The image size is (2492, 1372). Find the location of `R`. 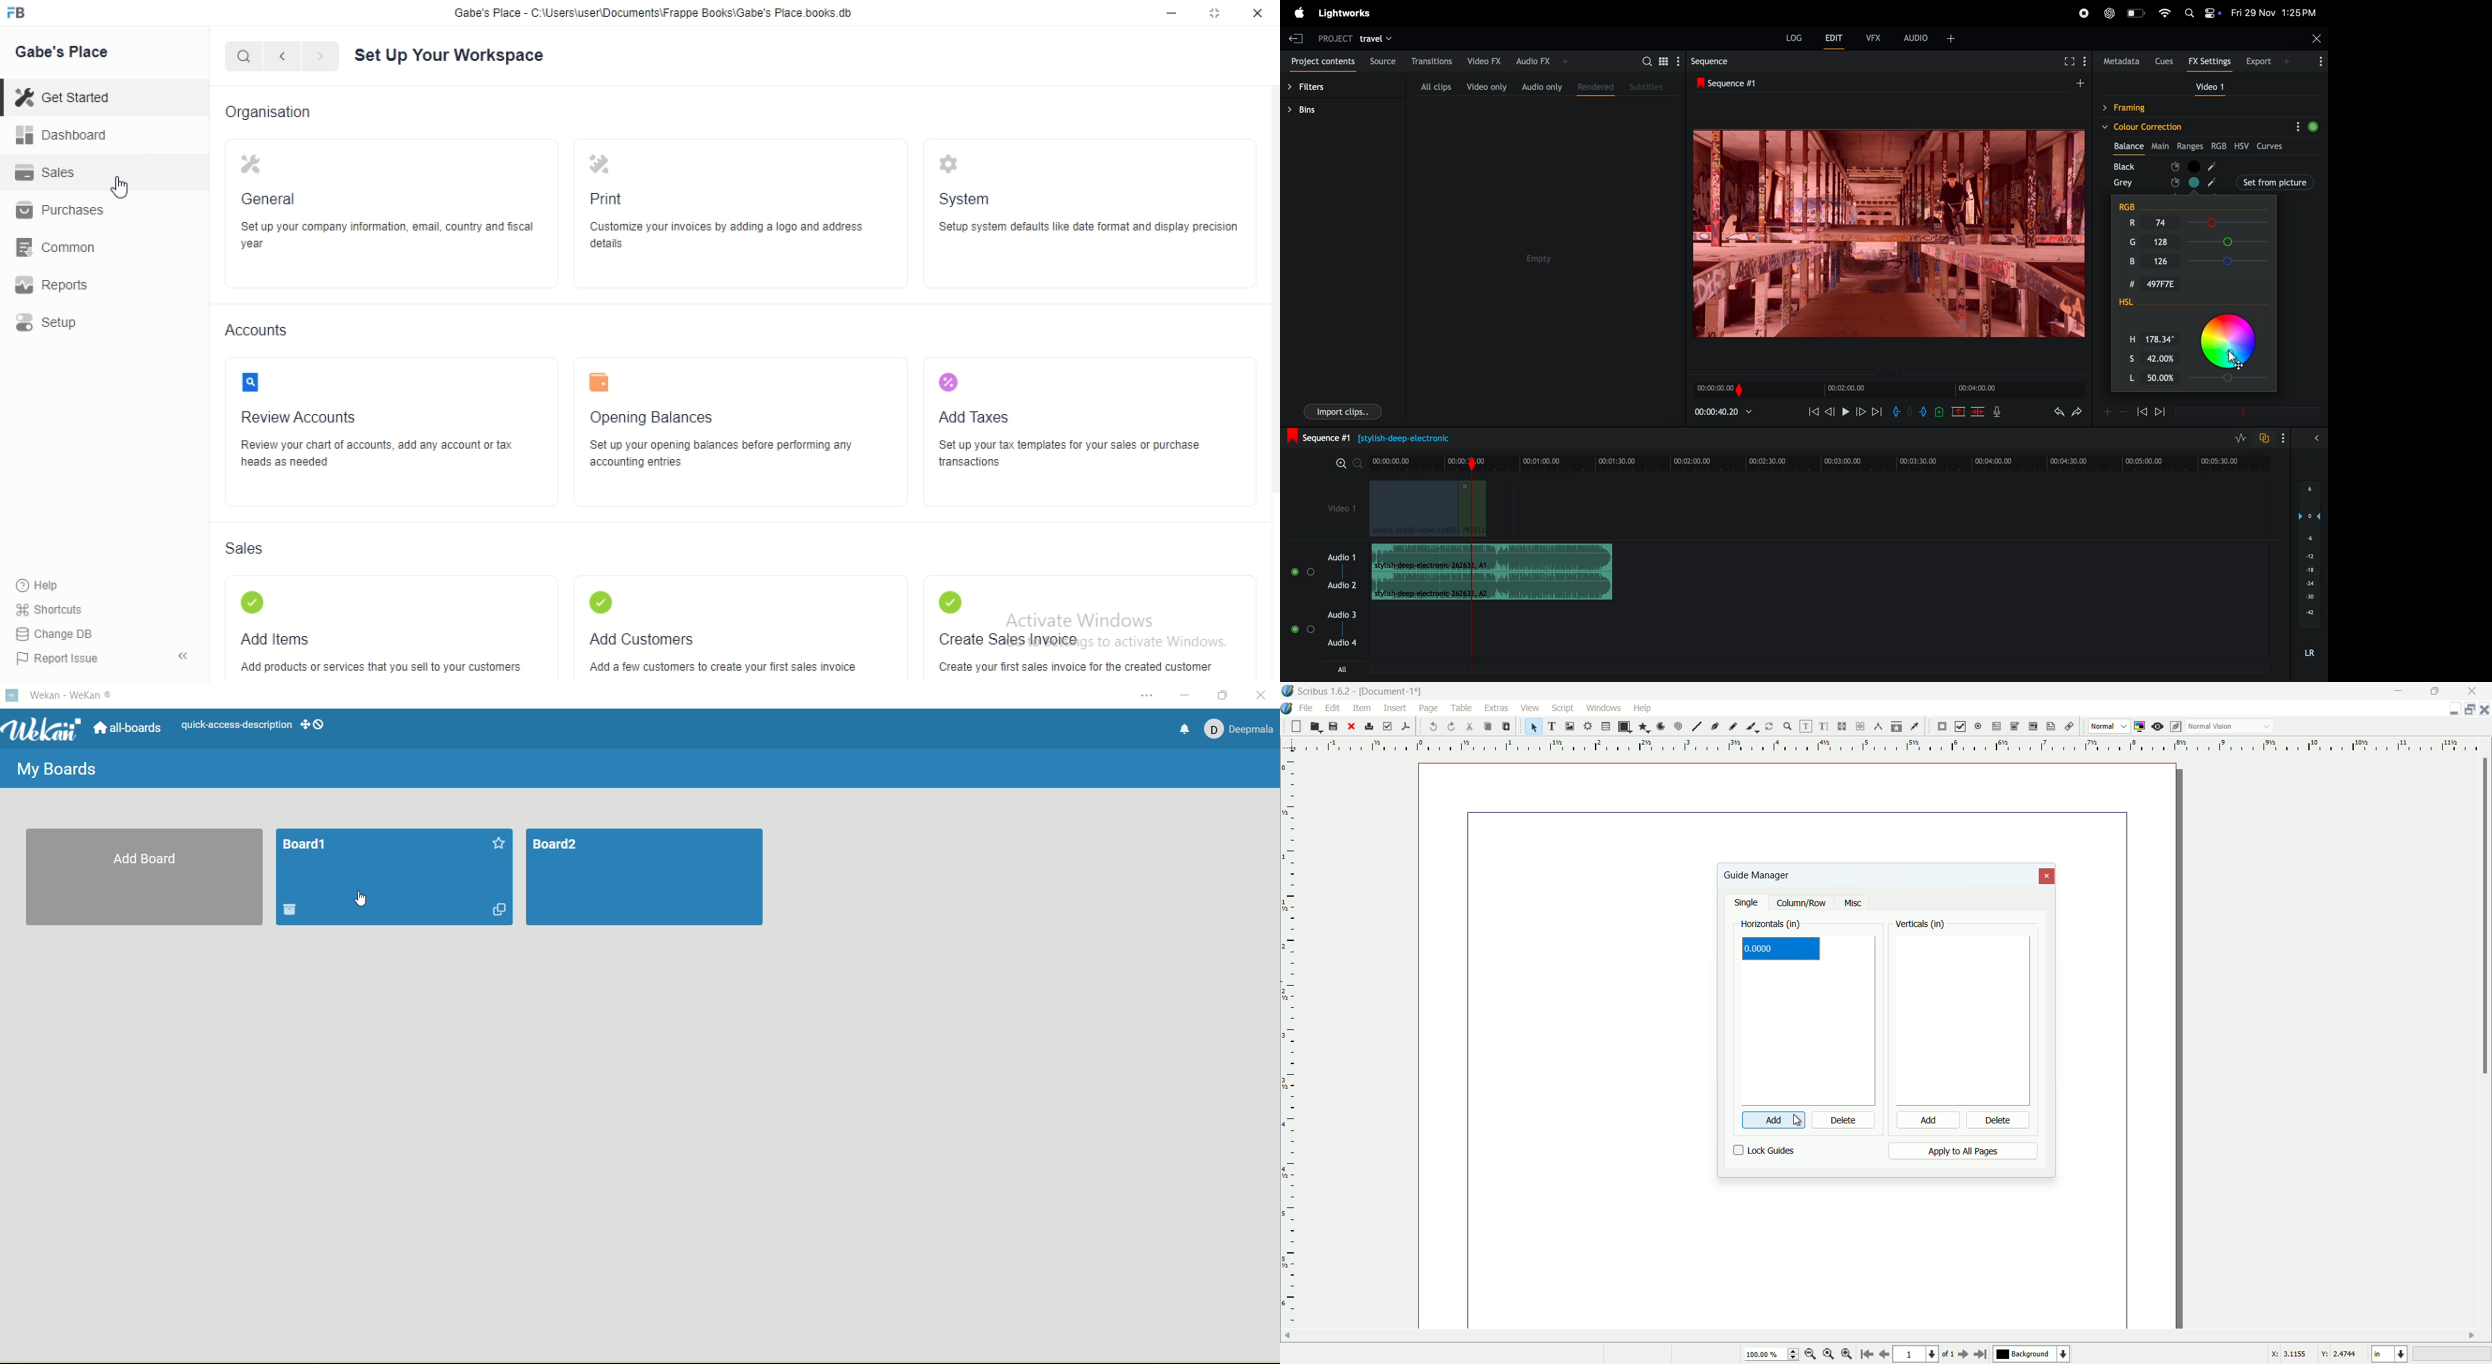

R is located at coordinates (2129, 222).